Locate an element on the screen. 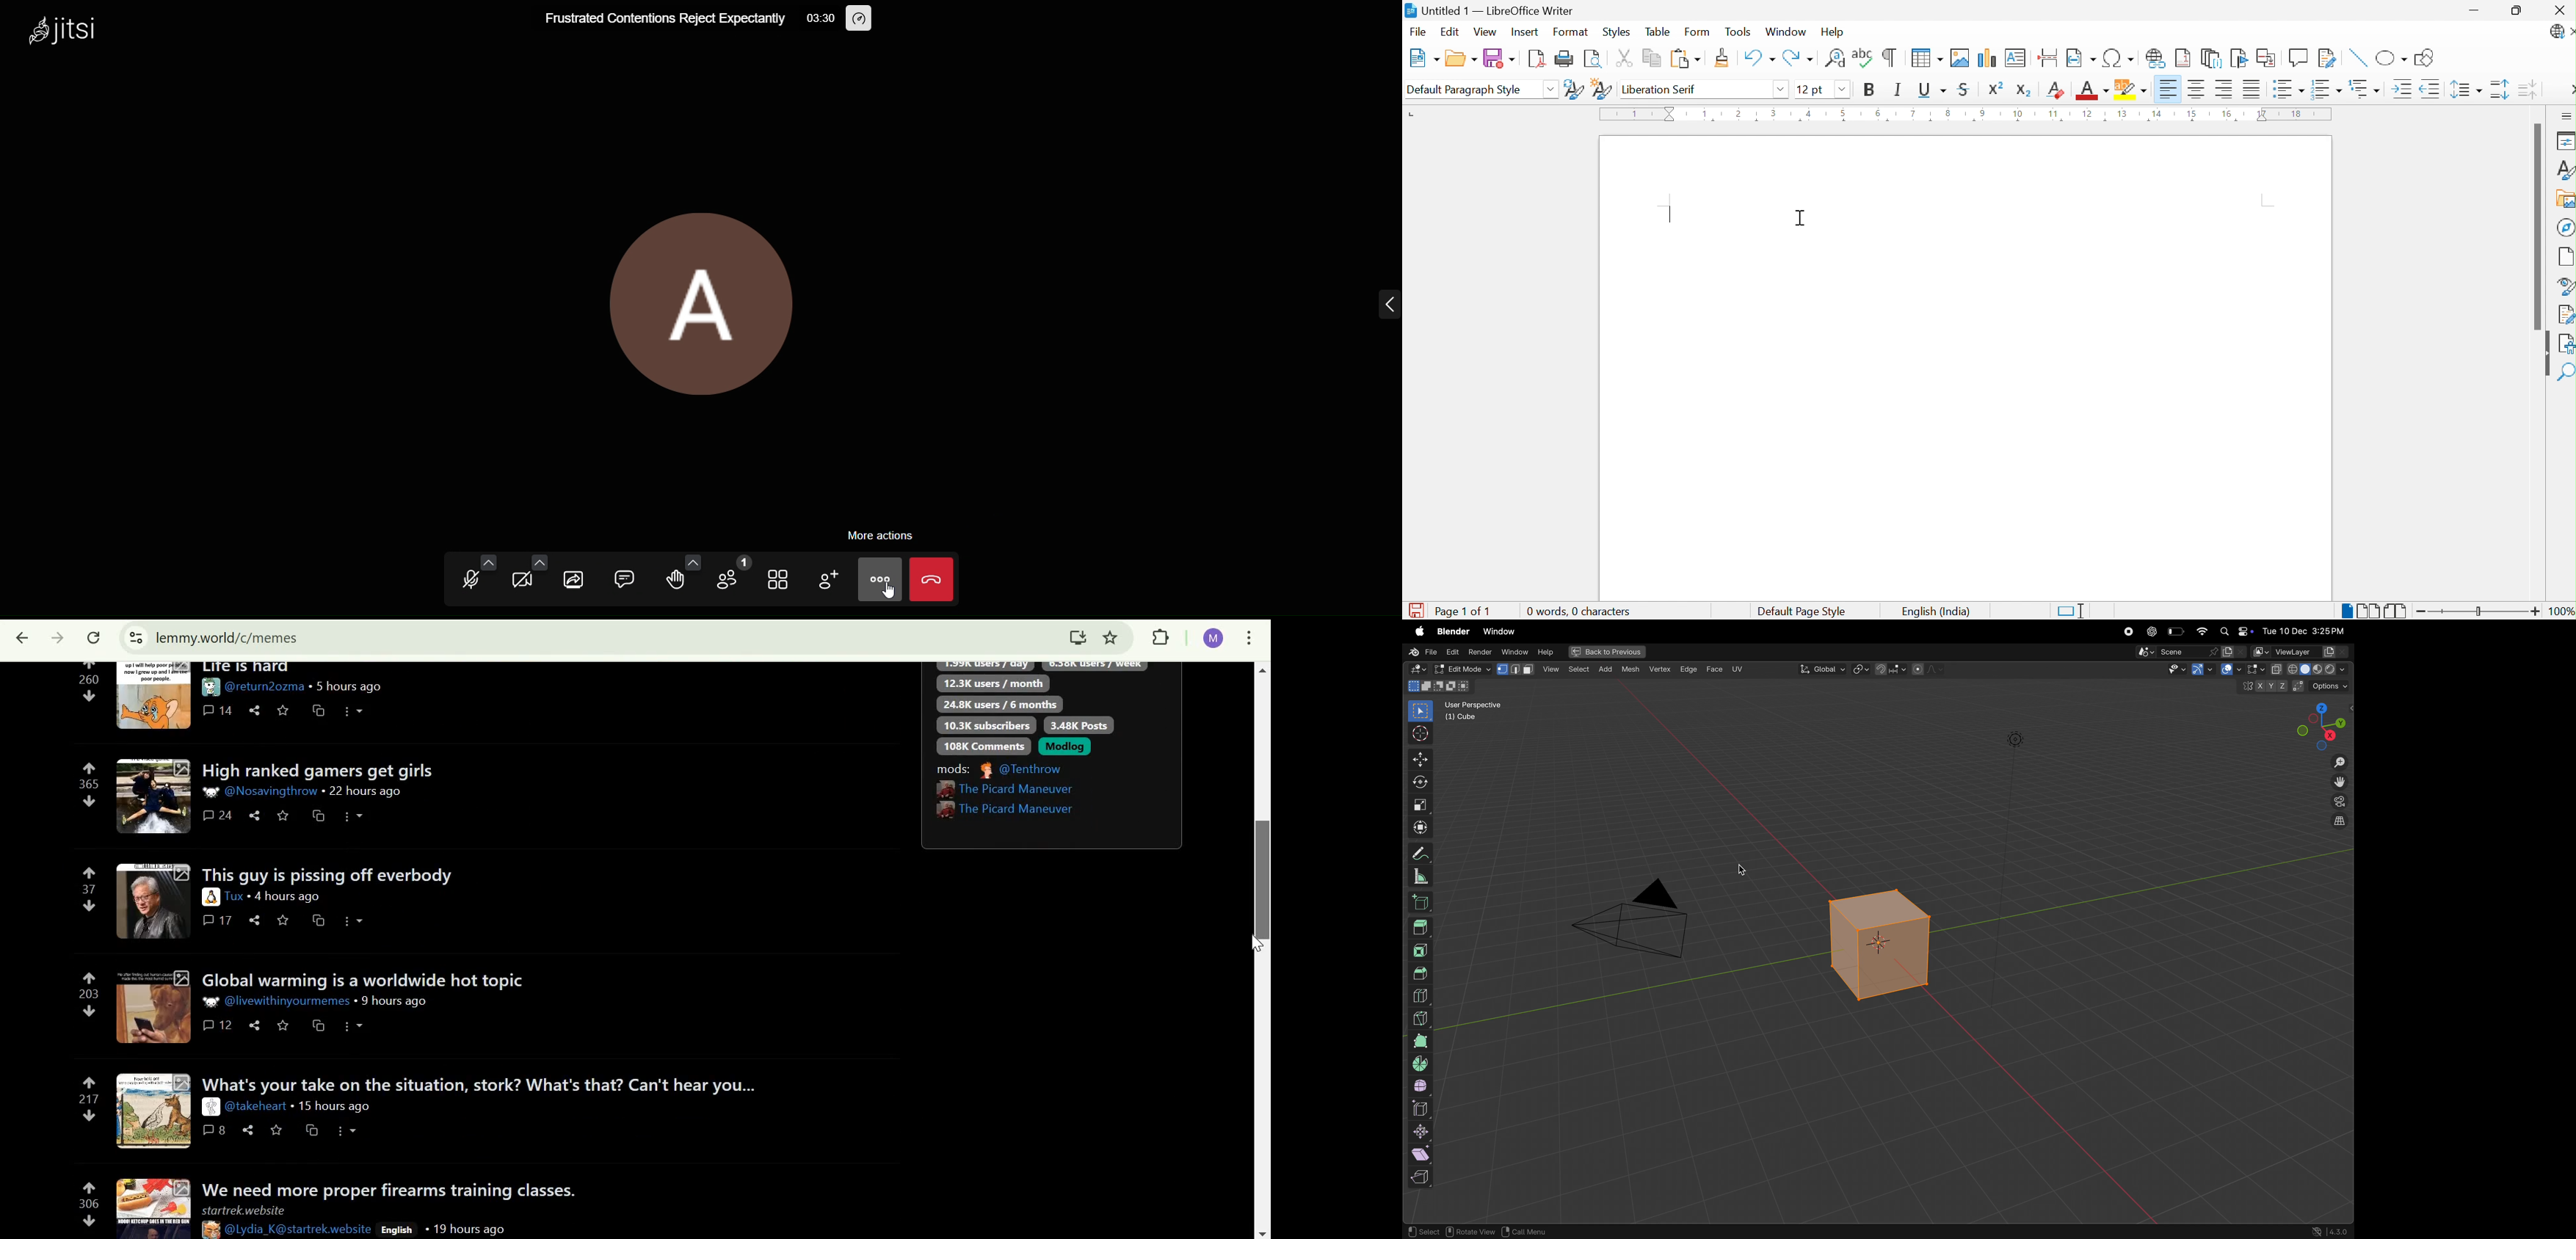  share is located at coordinates (248, 1129).